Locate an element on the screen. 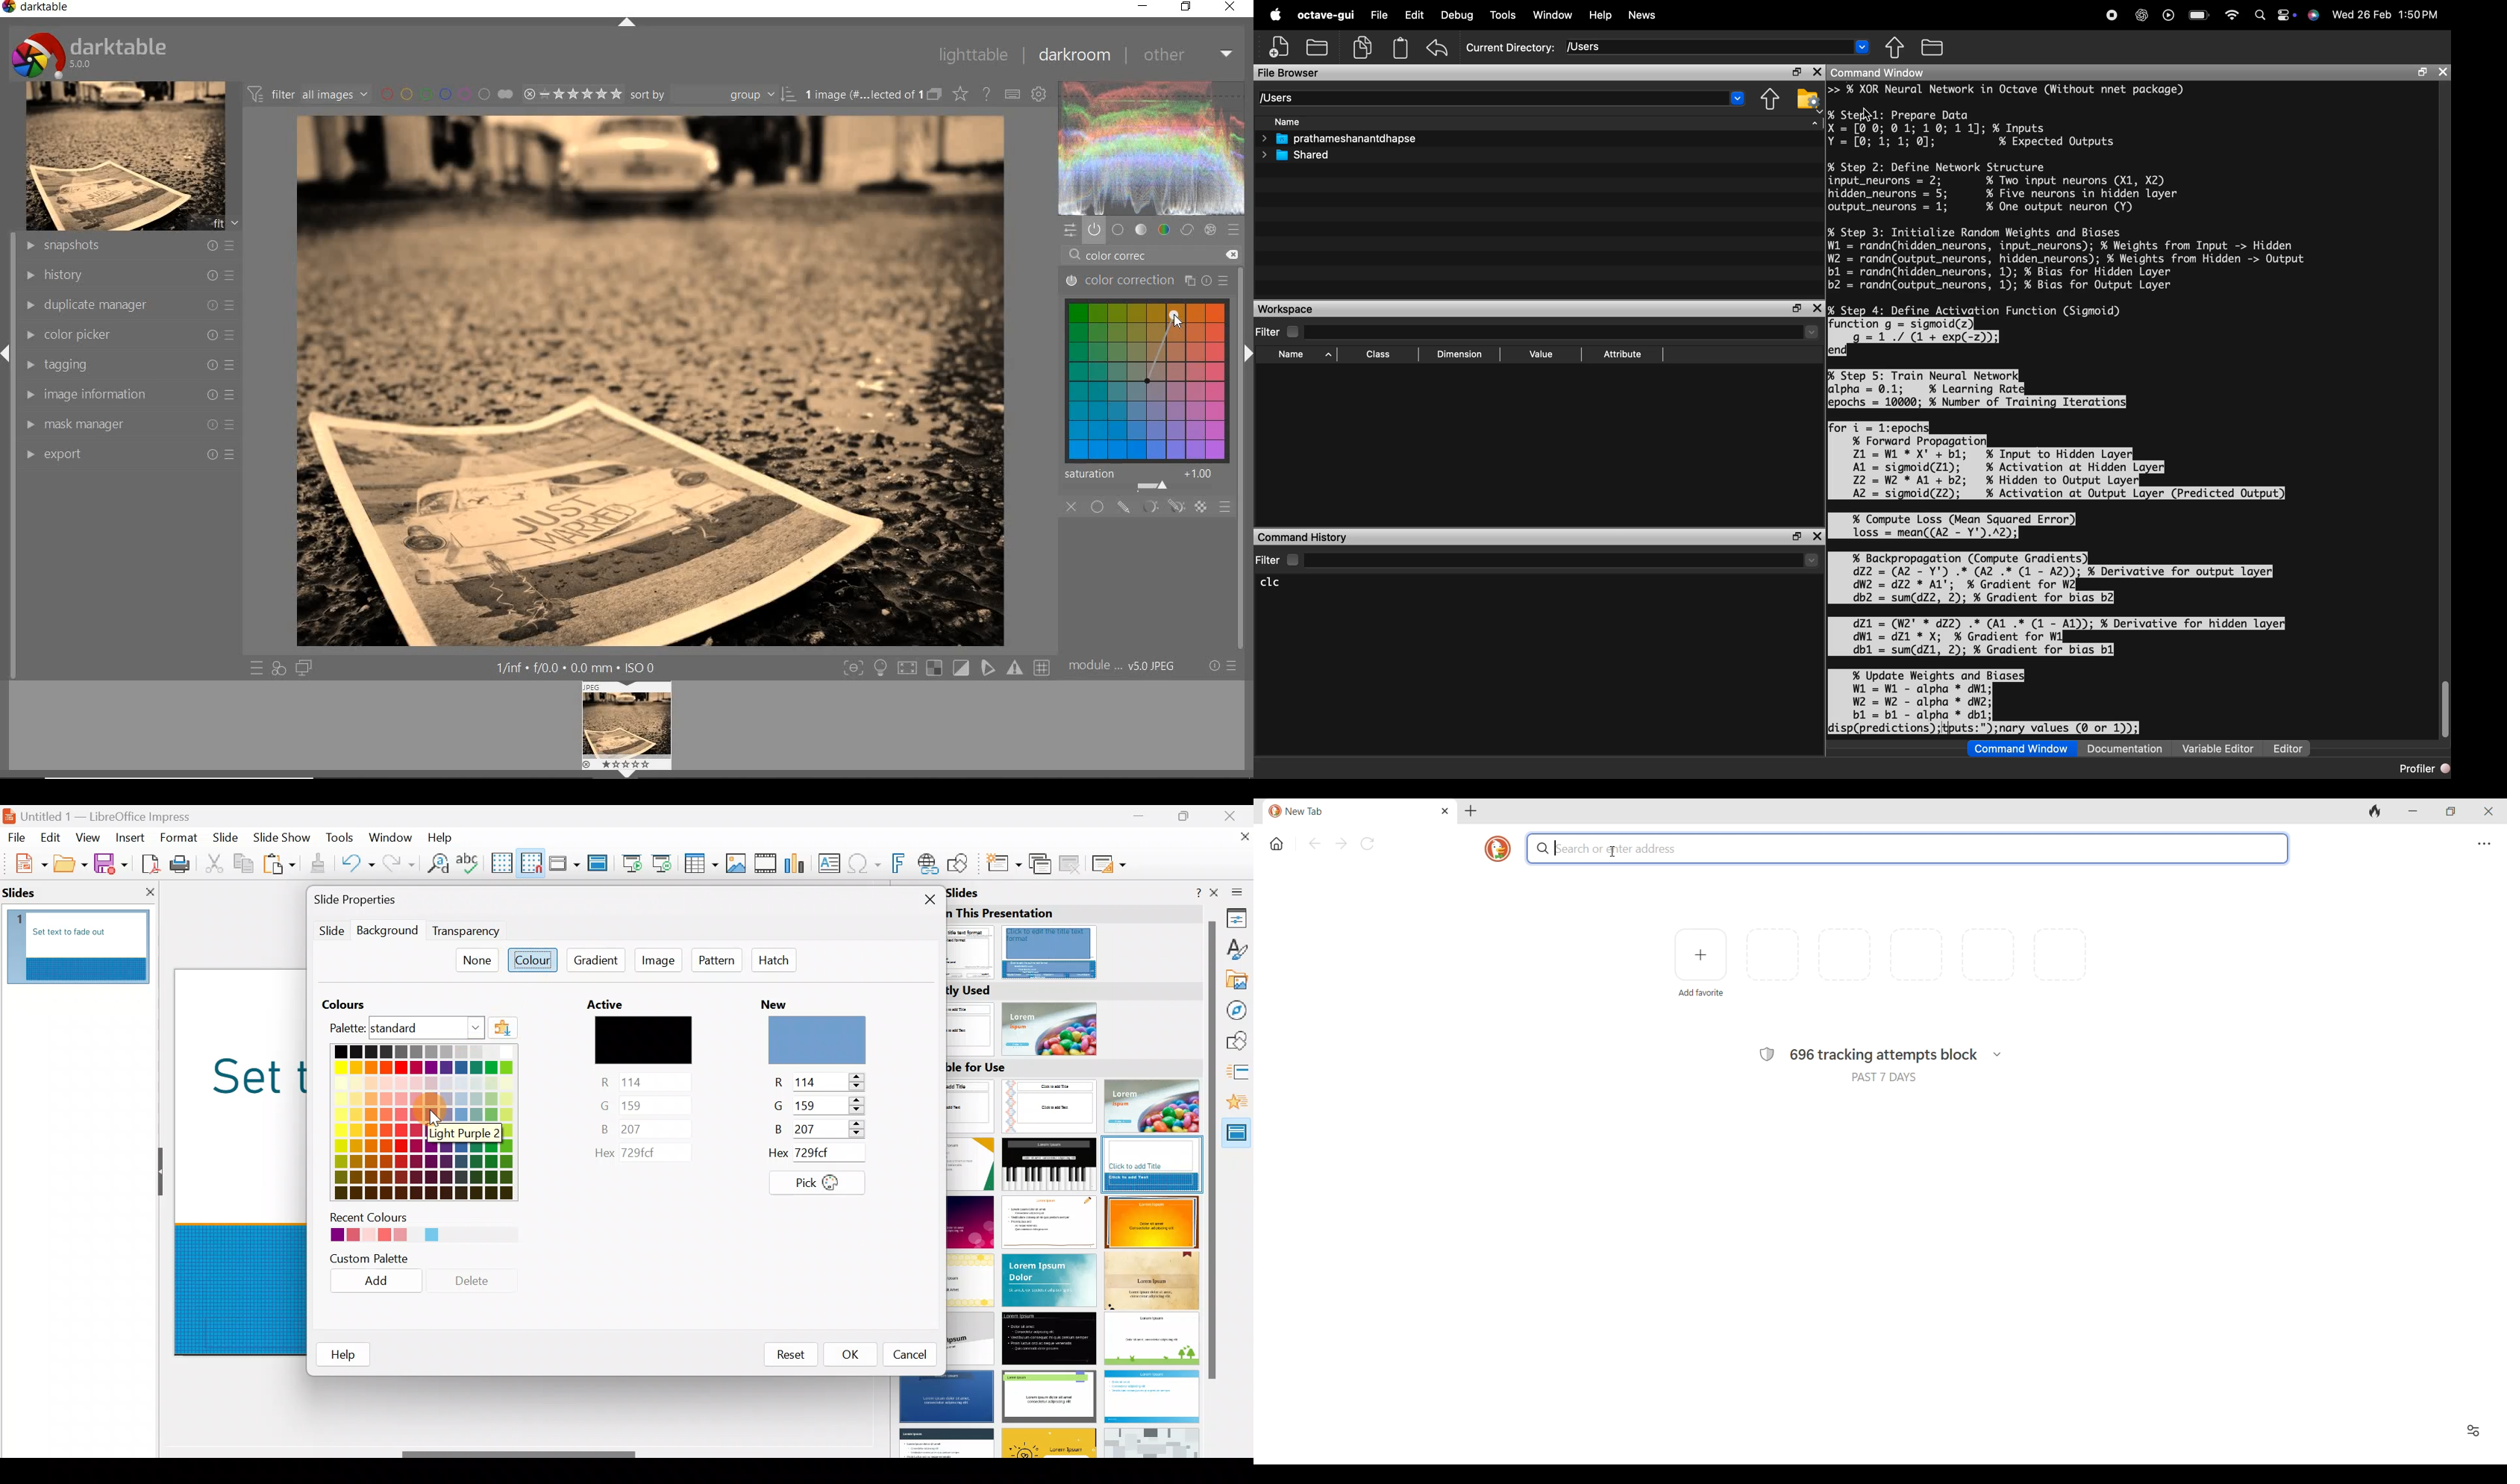  Command Window is located at coordinates (1880, 73).